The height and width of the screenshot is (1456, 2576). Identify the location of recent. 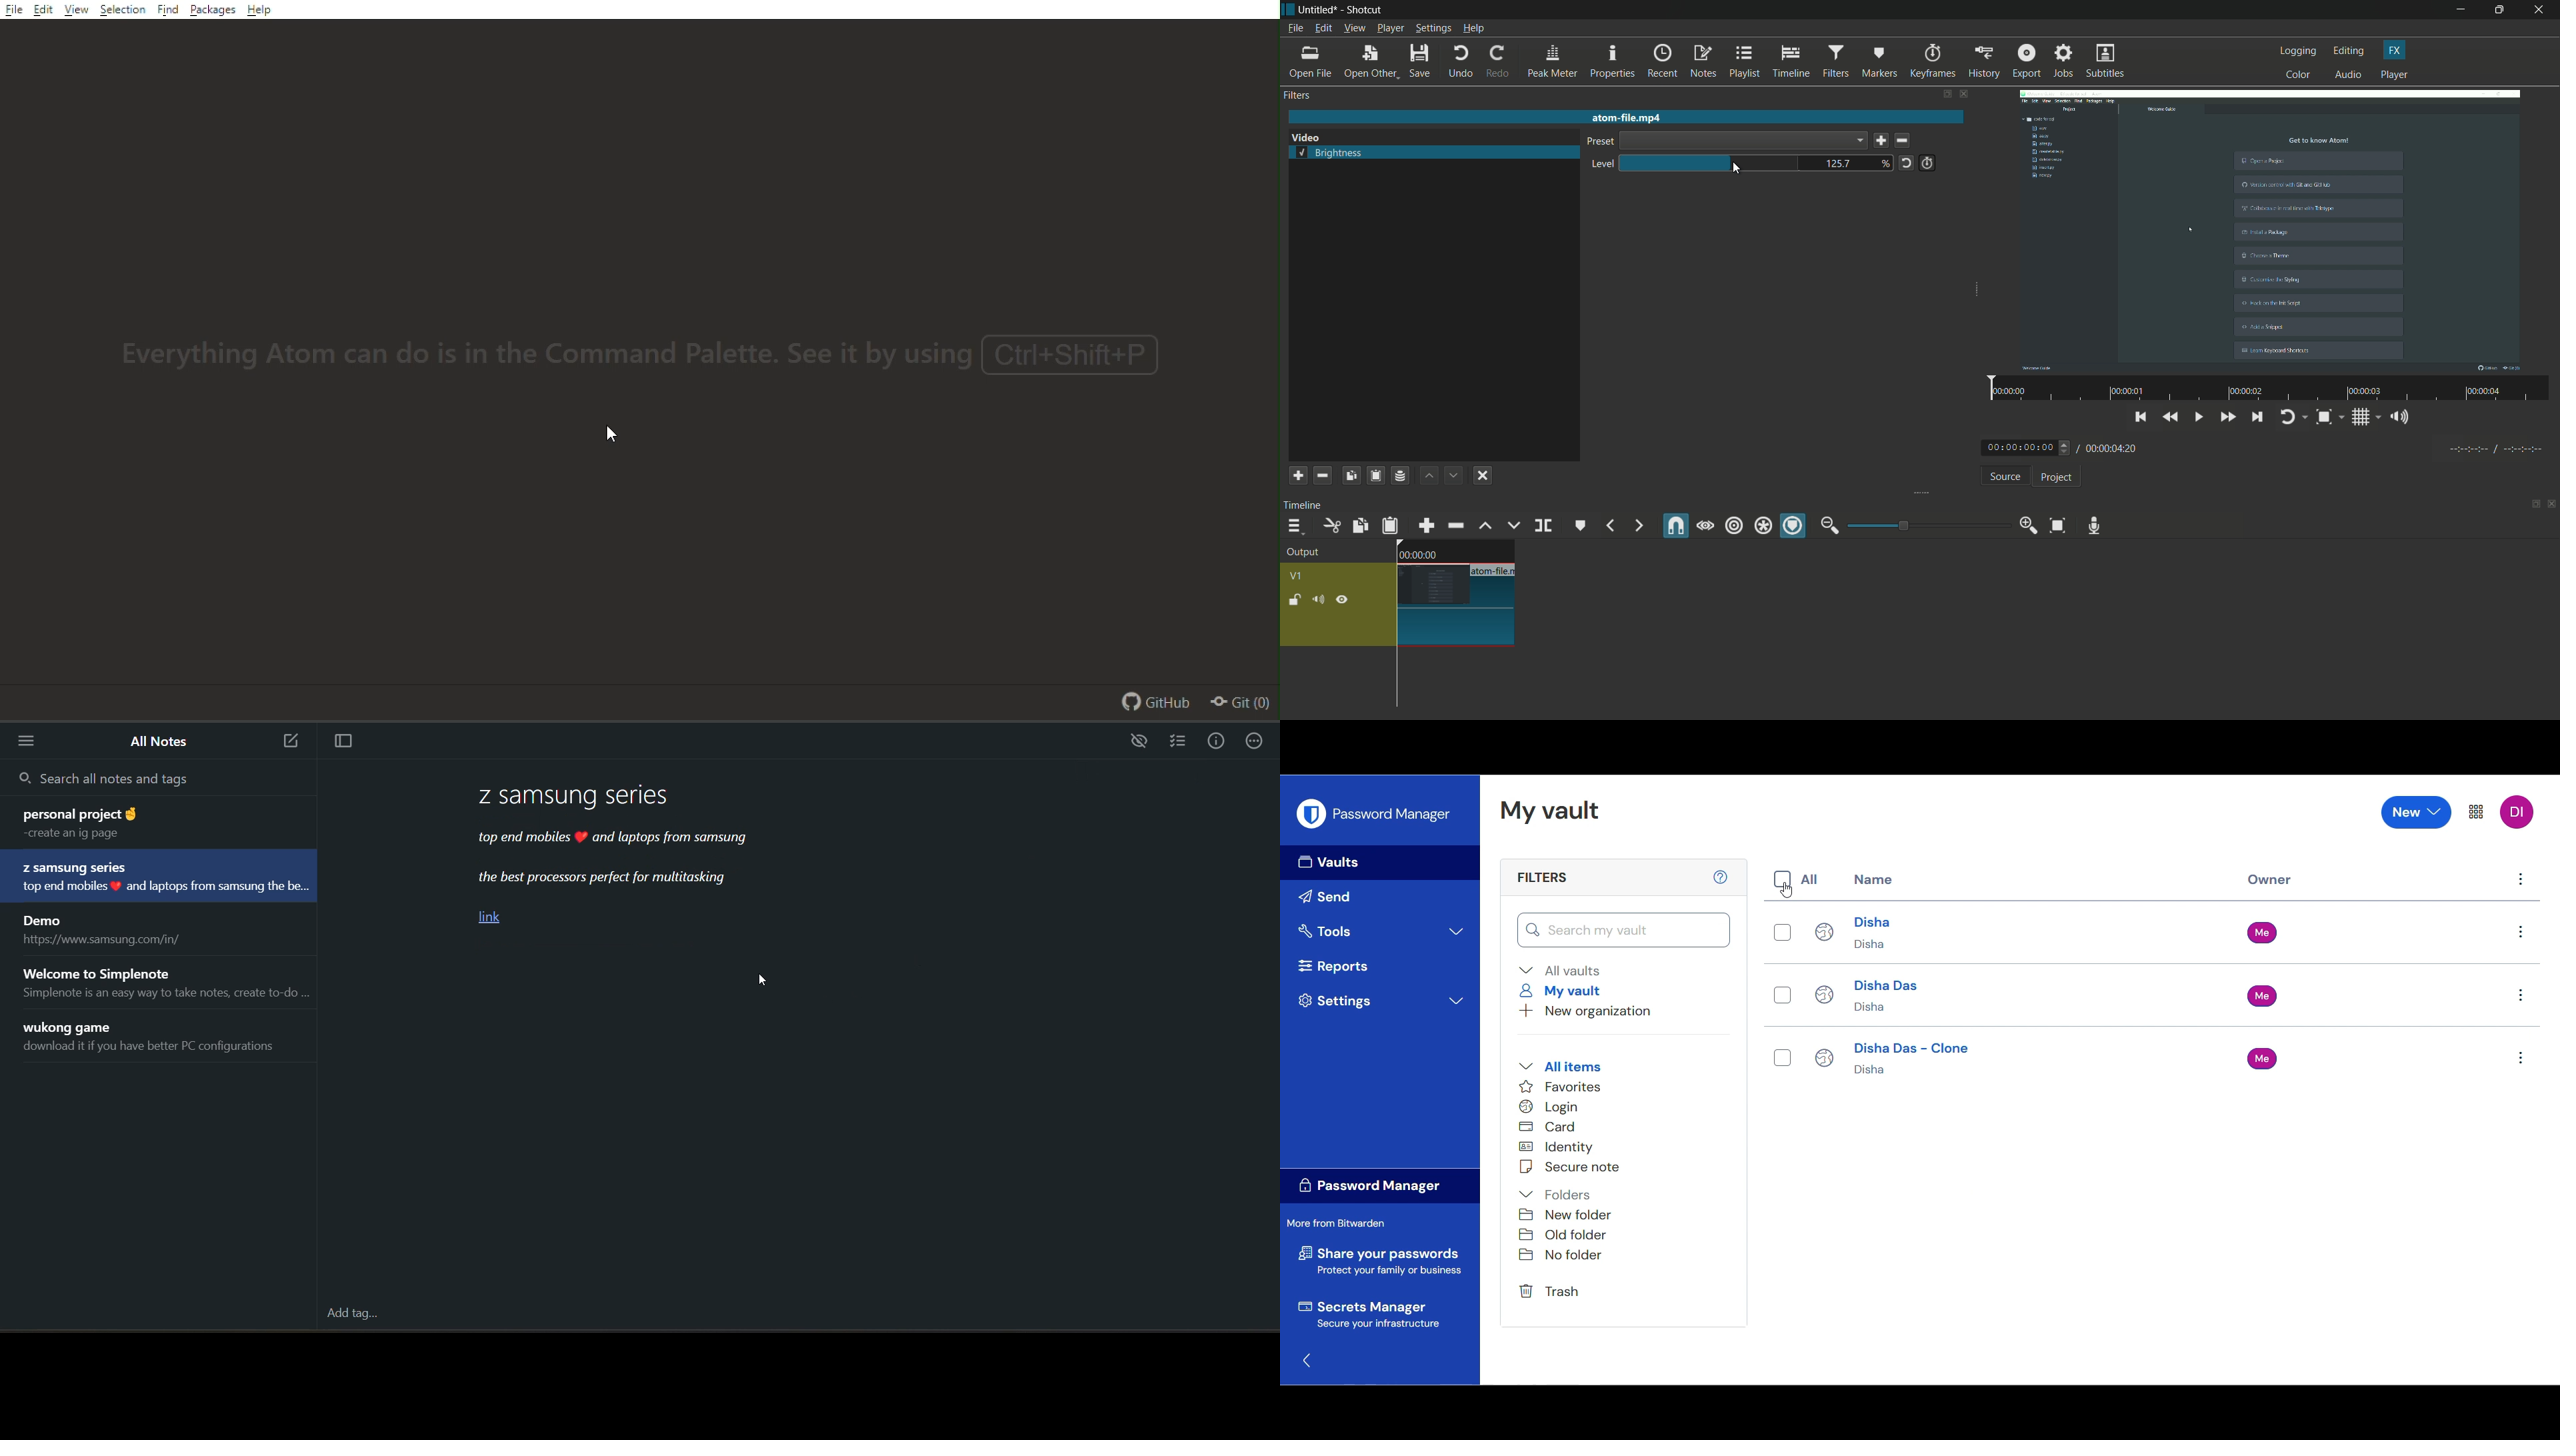
(1664, 61).